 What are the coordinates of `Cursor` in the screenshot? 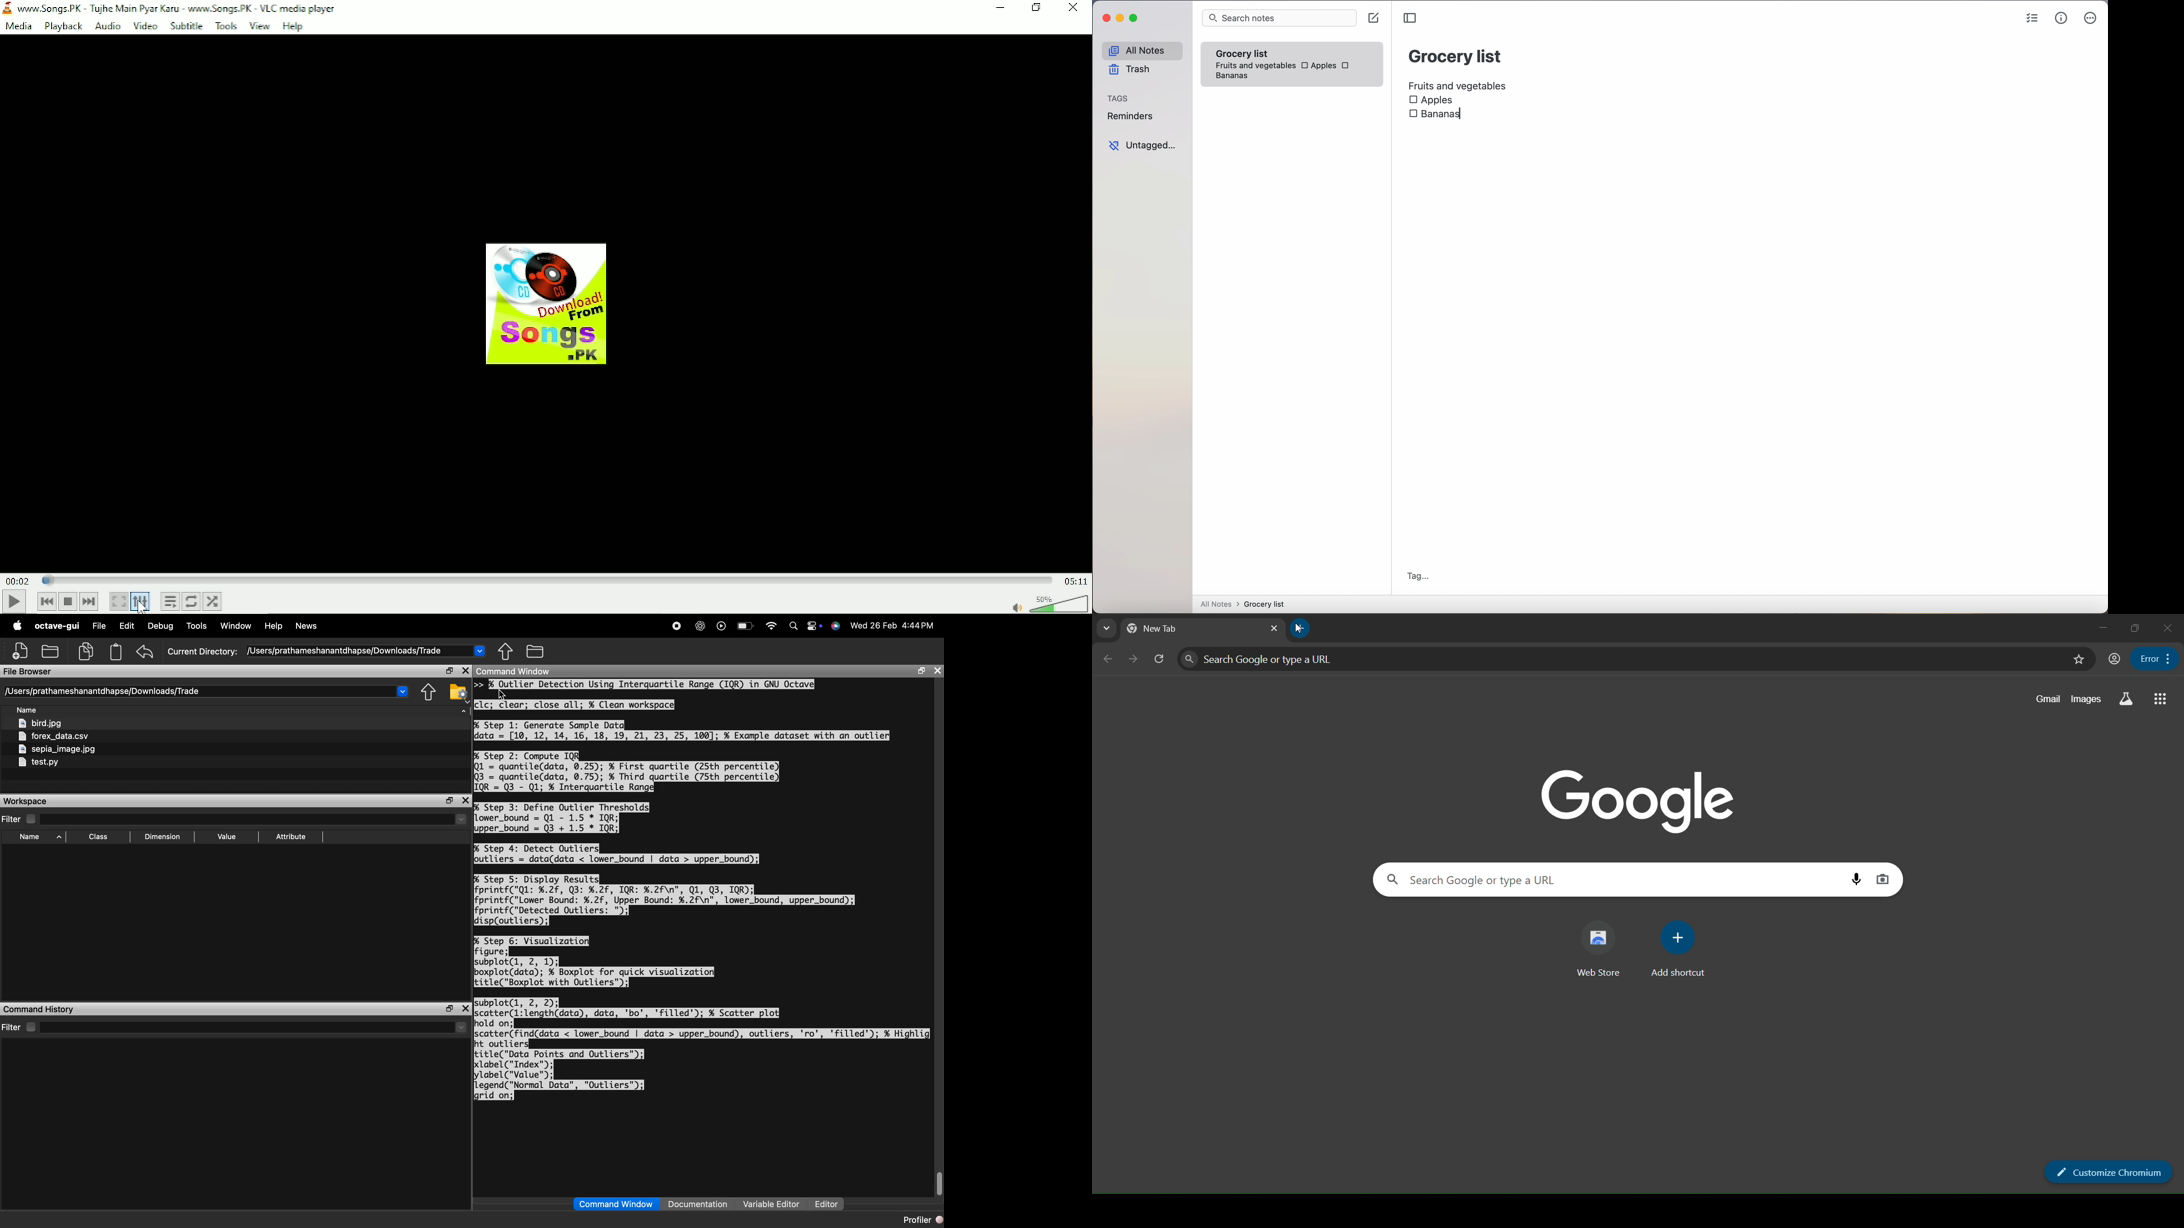 It's located at (145, 608).